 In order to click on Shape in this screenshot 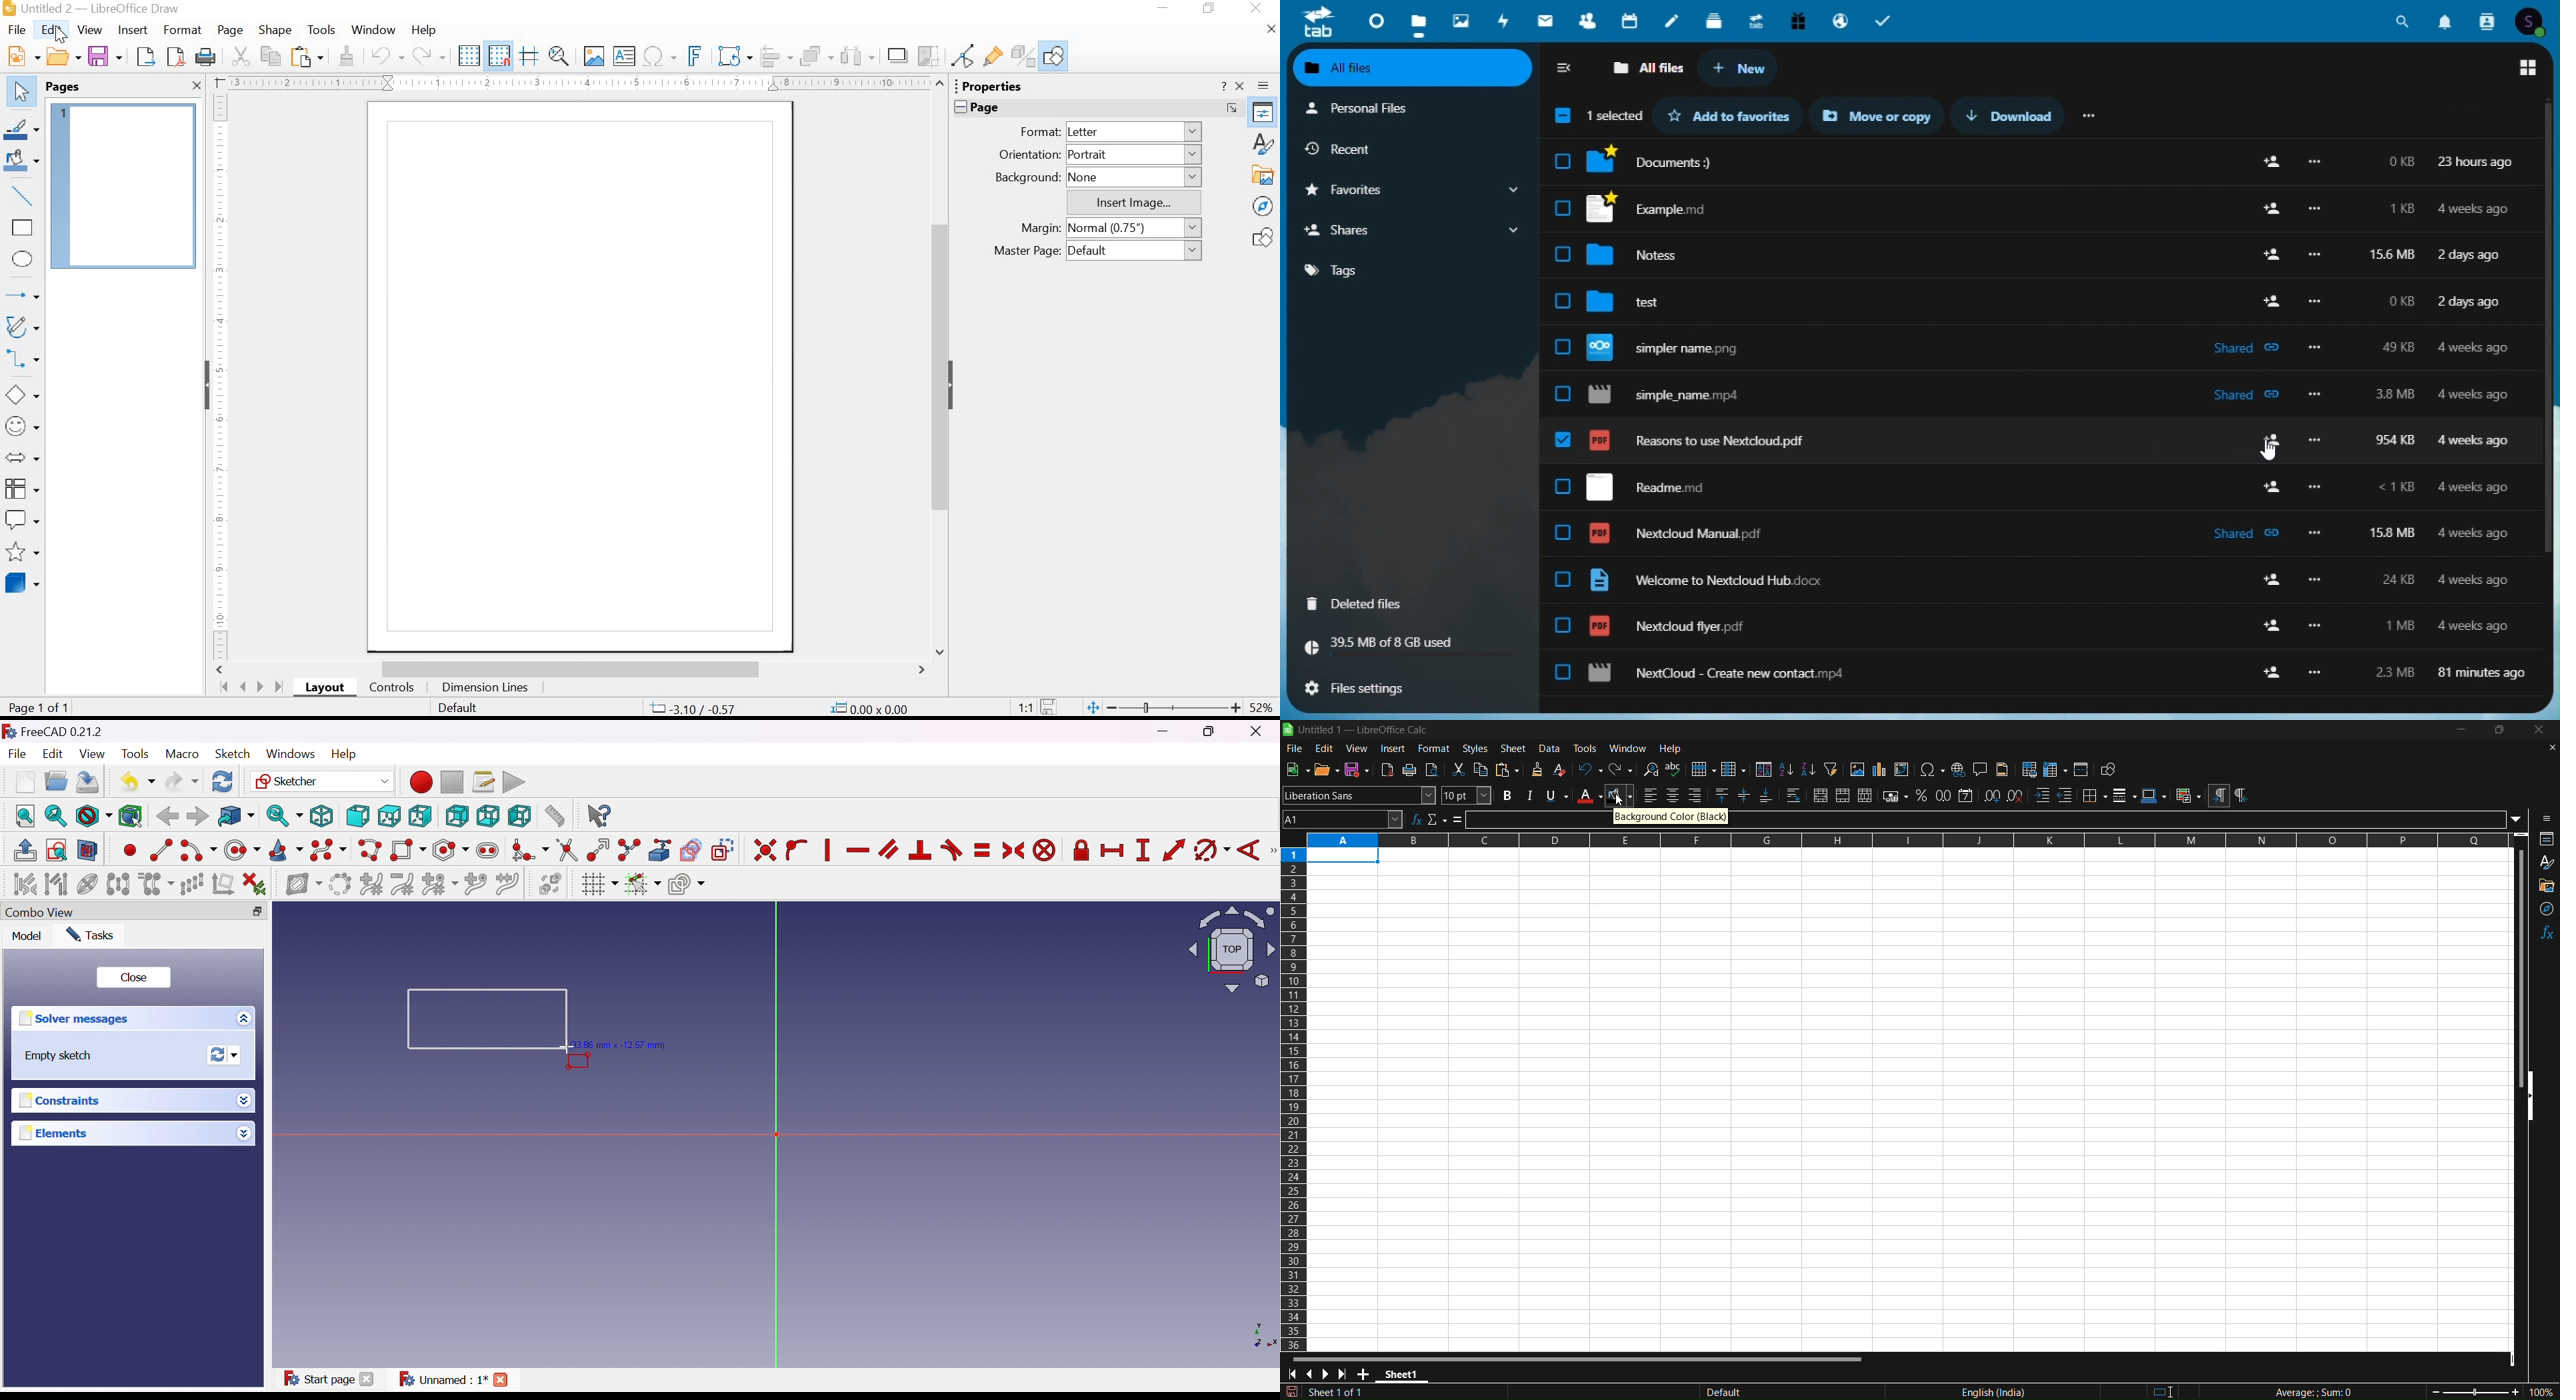, I will do `click(276, 30)`.